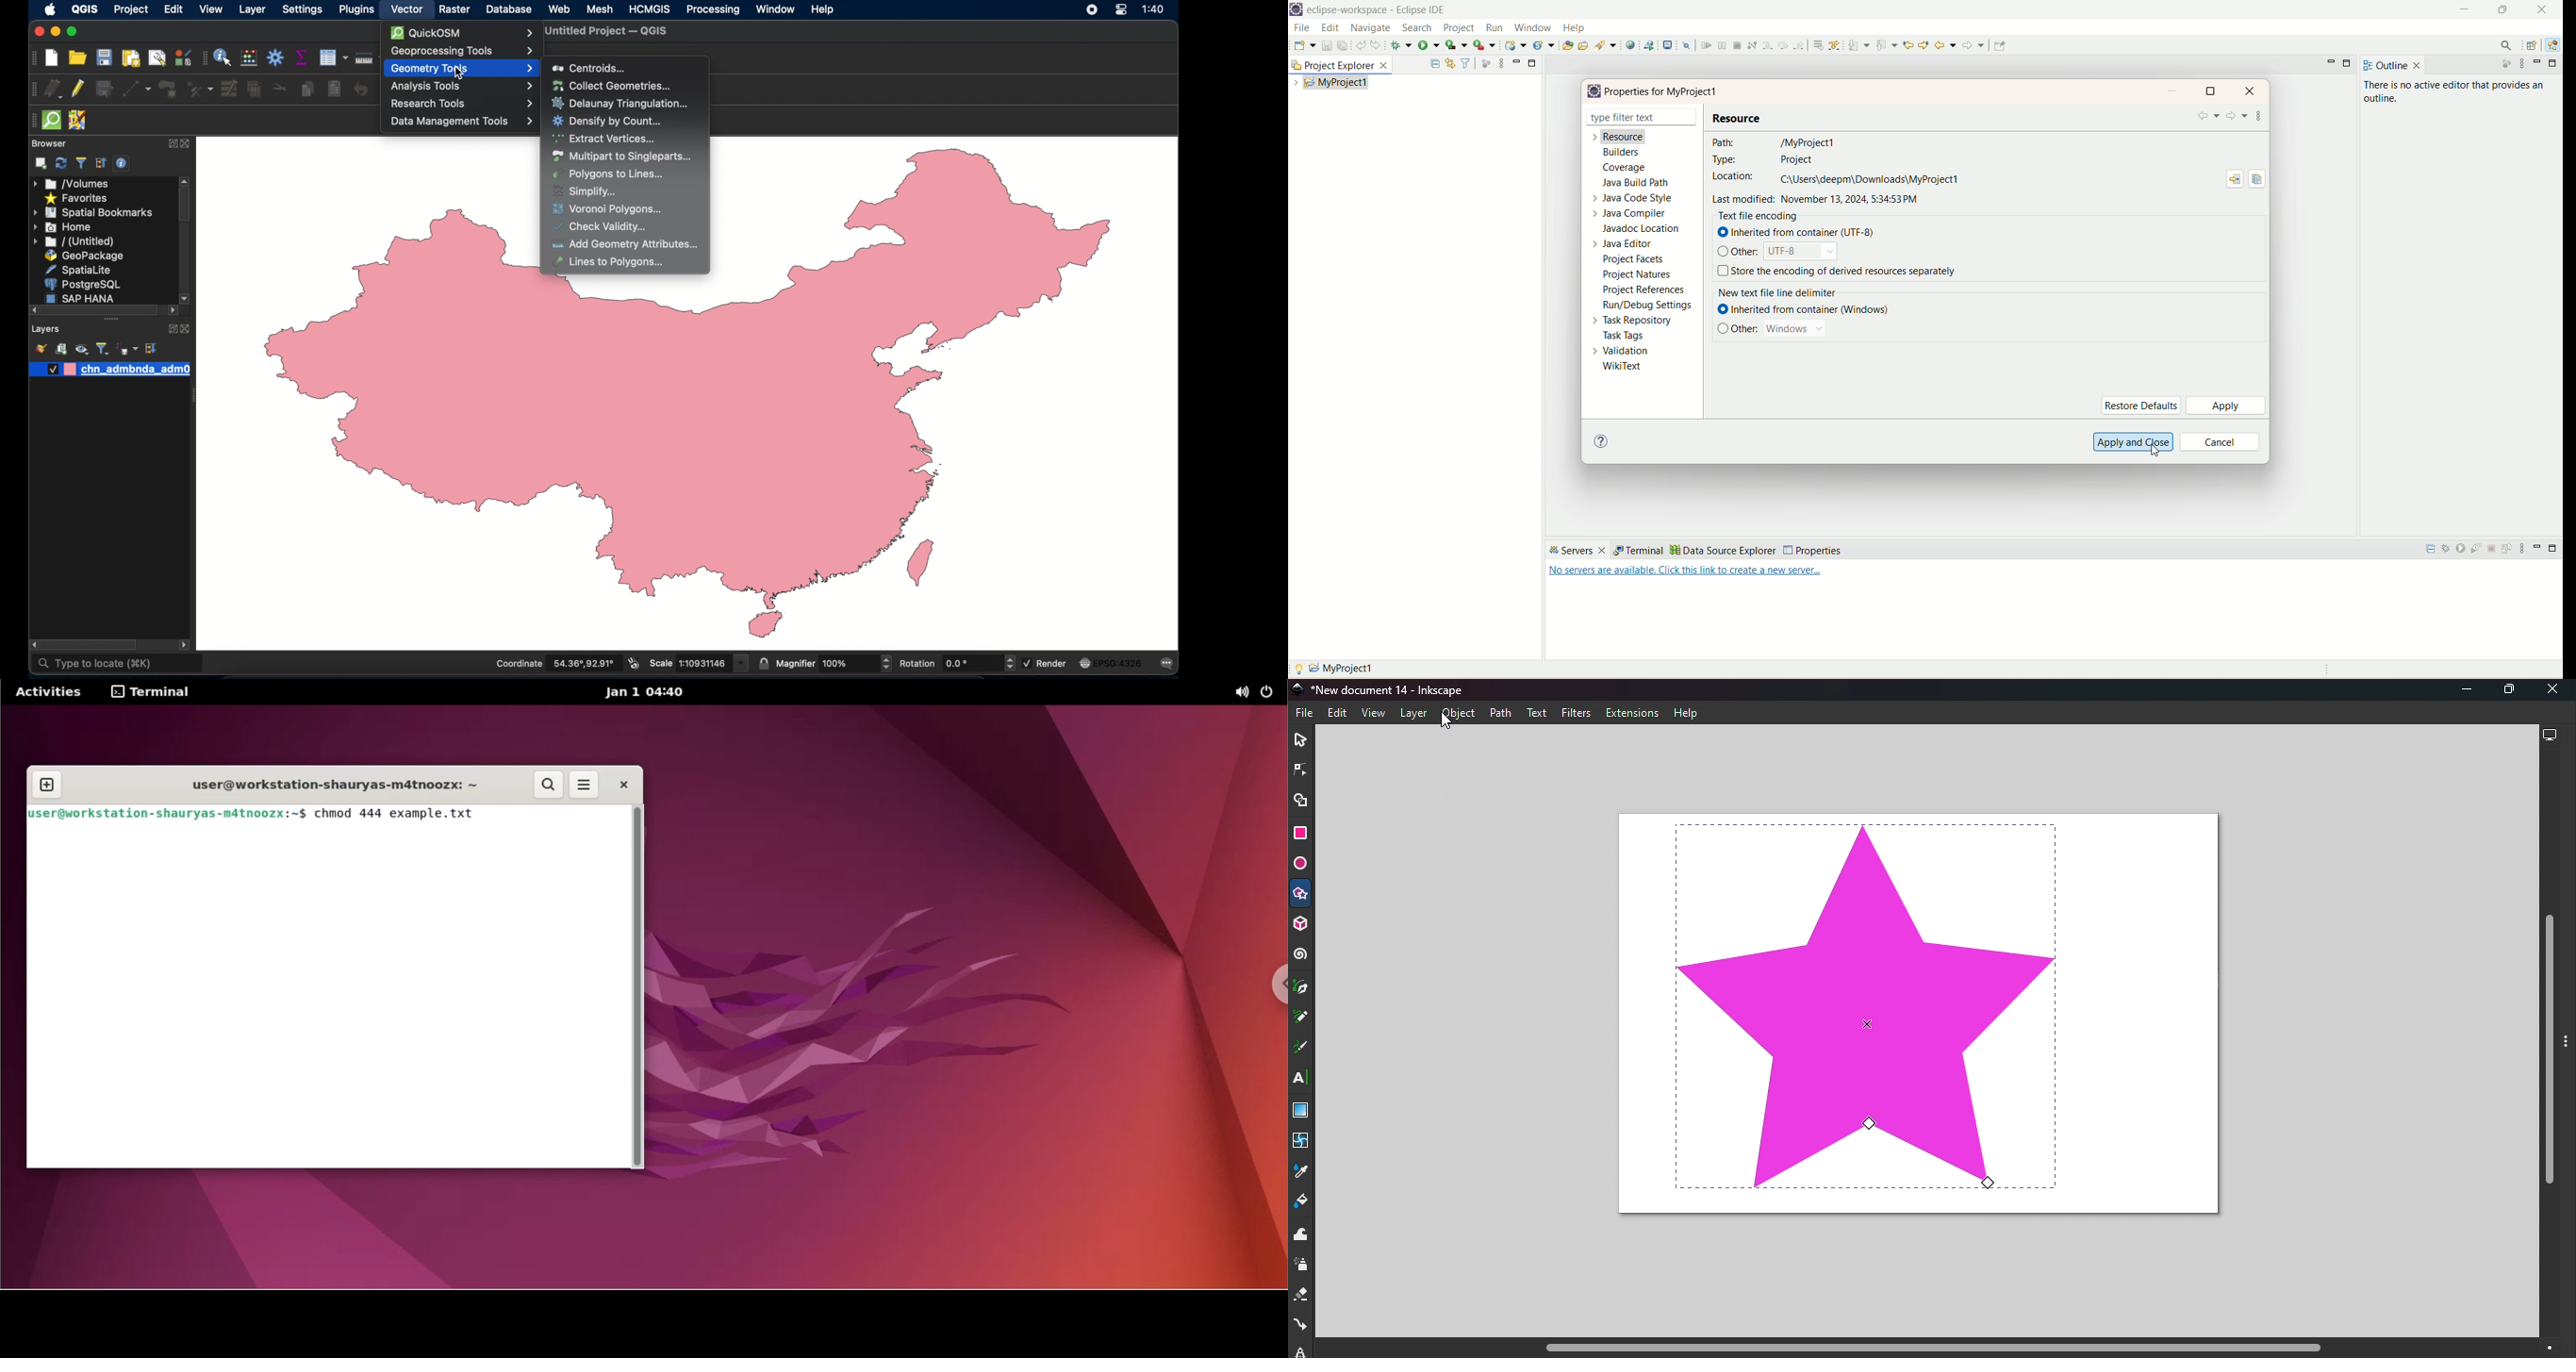  What do you see at coordinates (461, 51) in the screenshot?
I see `georpocessing tools` at bounding box center [461, 51].